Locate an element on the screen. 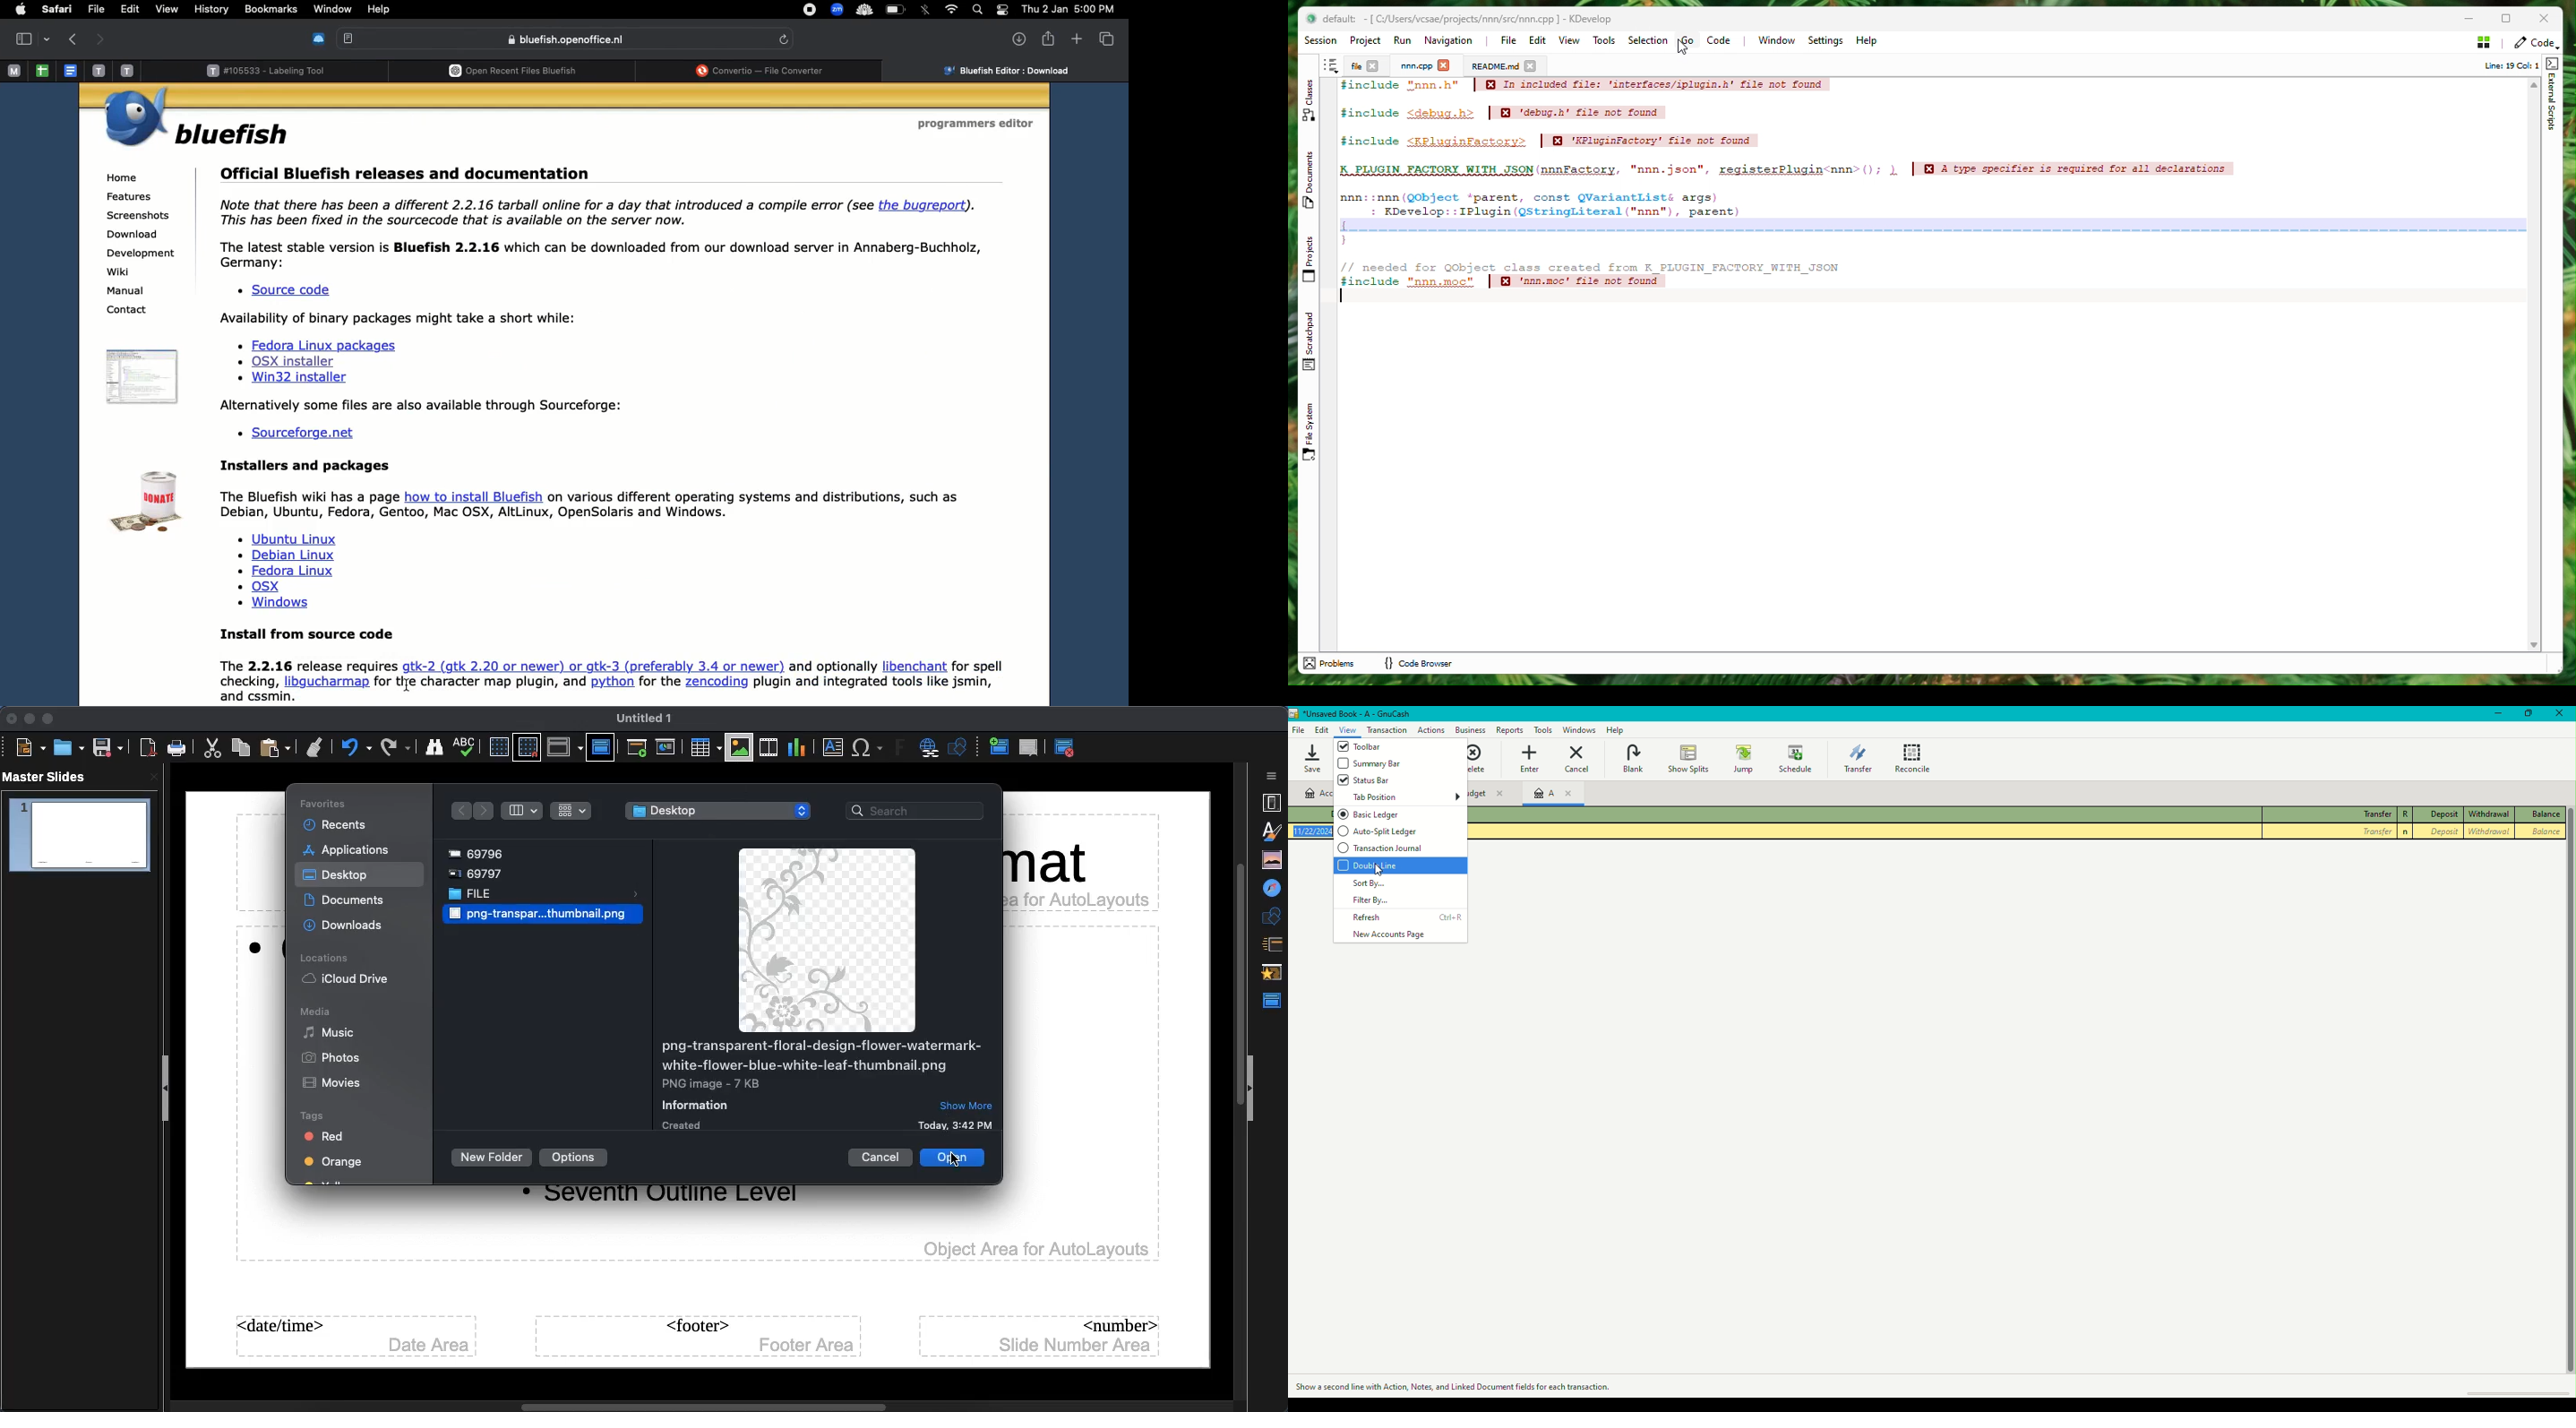 This screenshot has width=2576, height=1428. bluetooth is located at coordinates (929, 10).